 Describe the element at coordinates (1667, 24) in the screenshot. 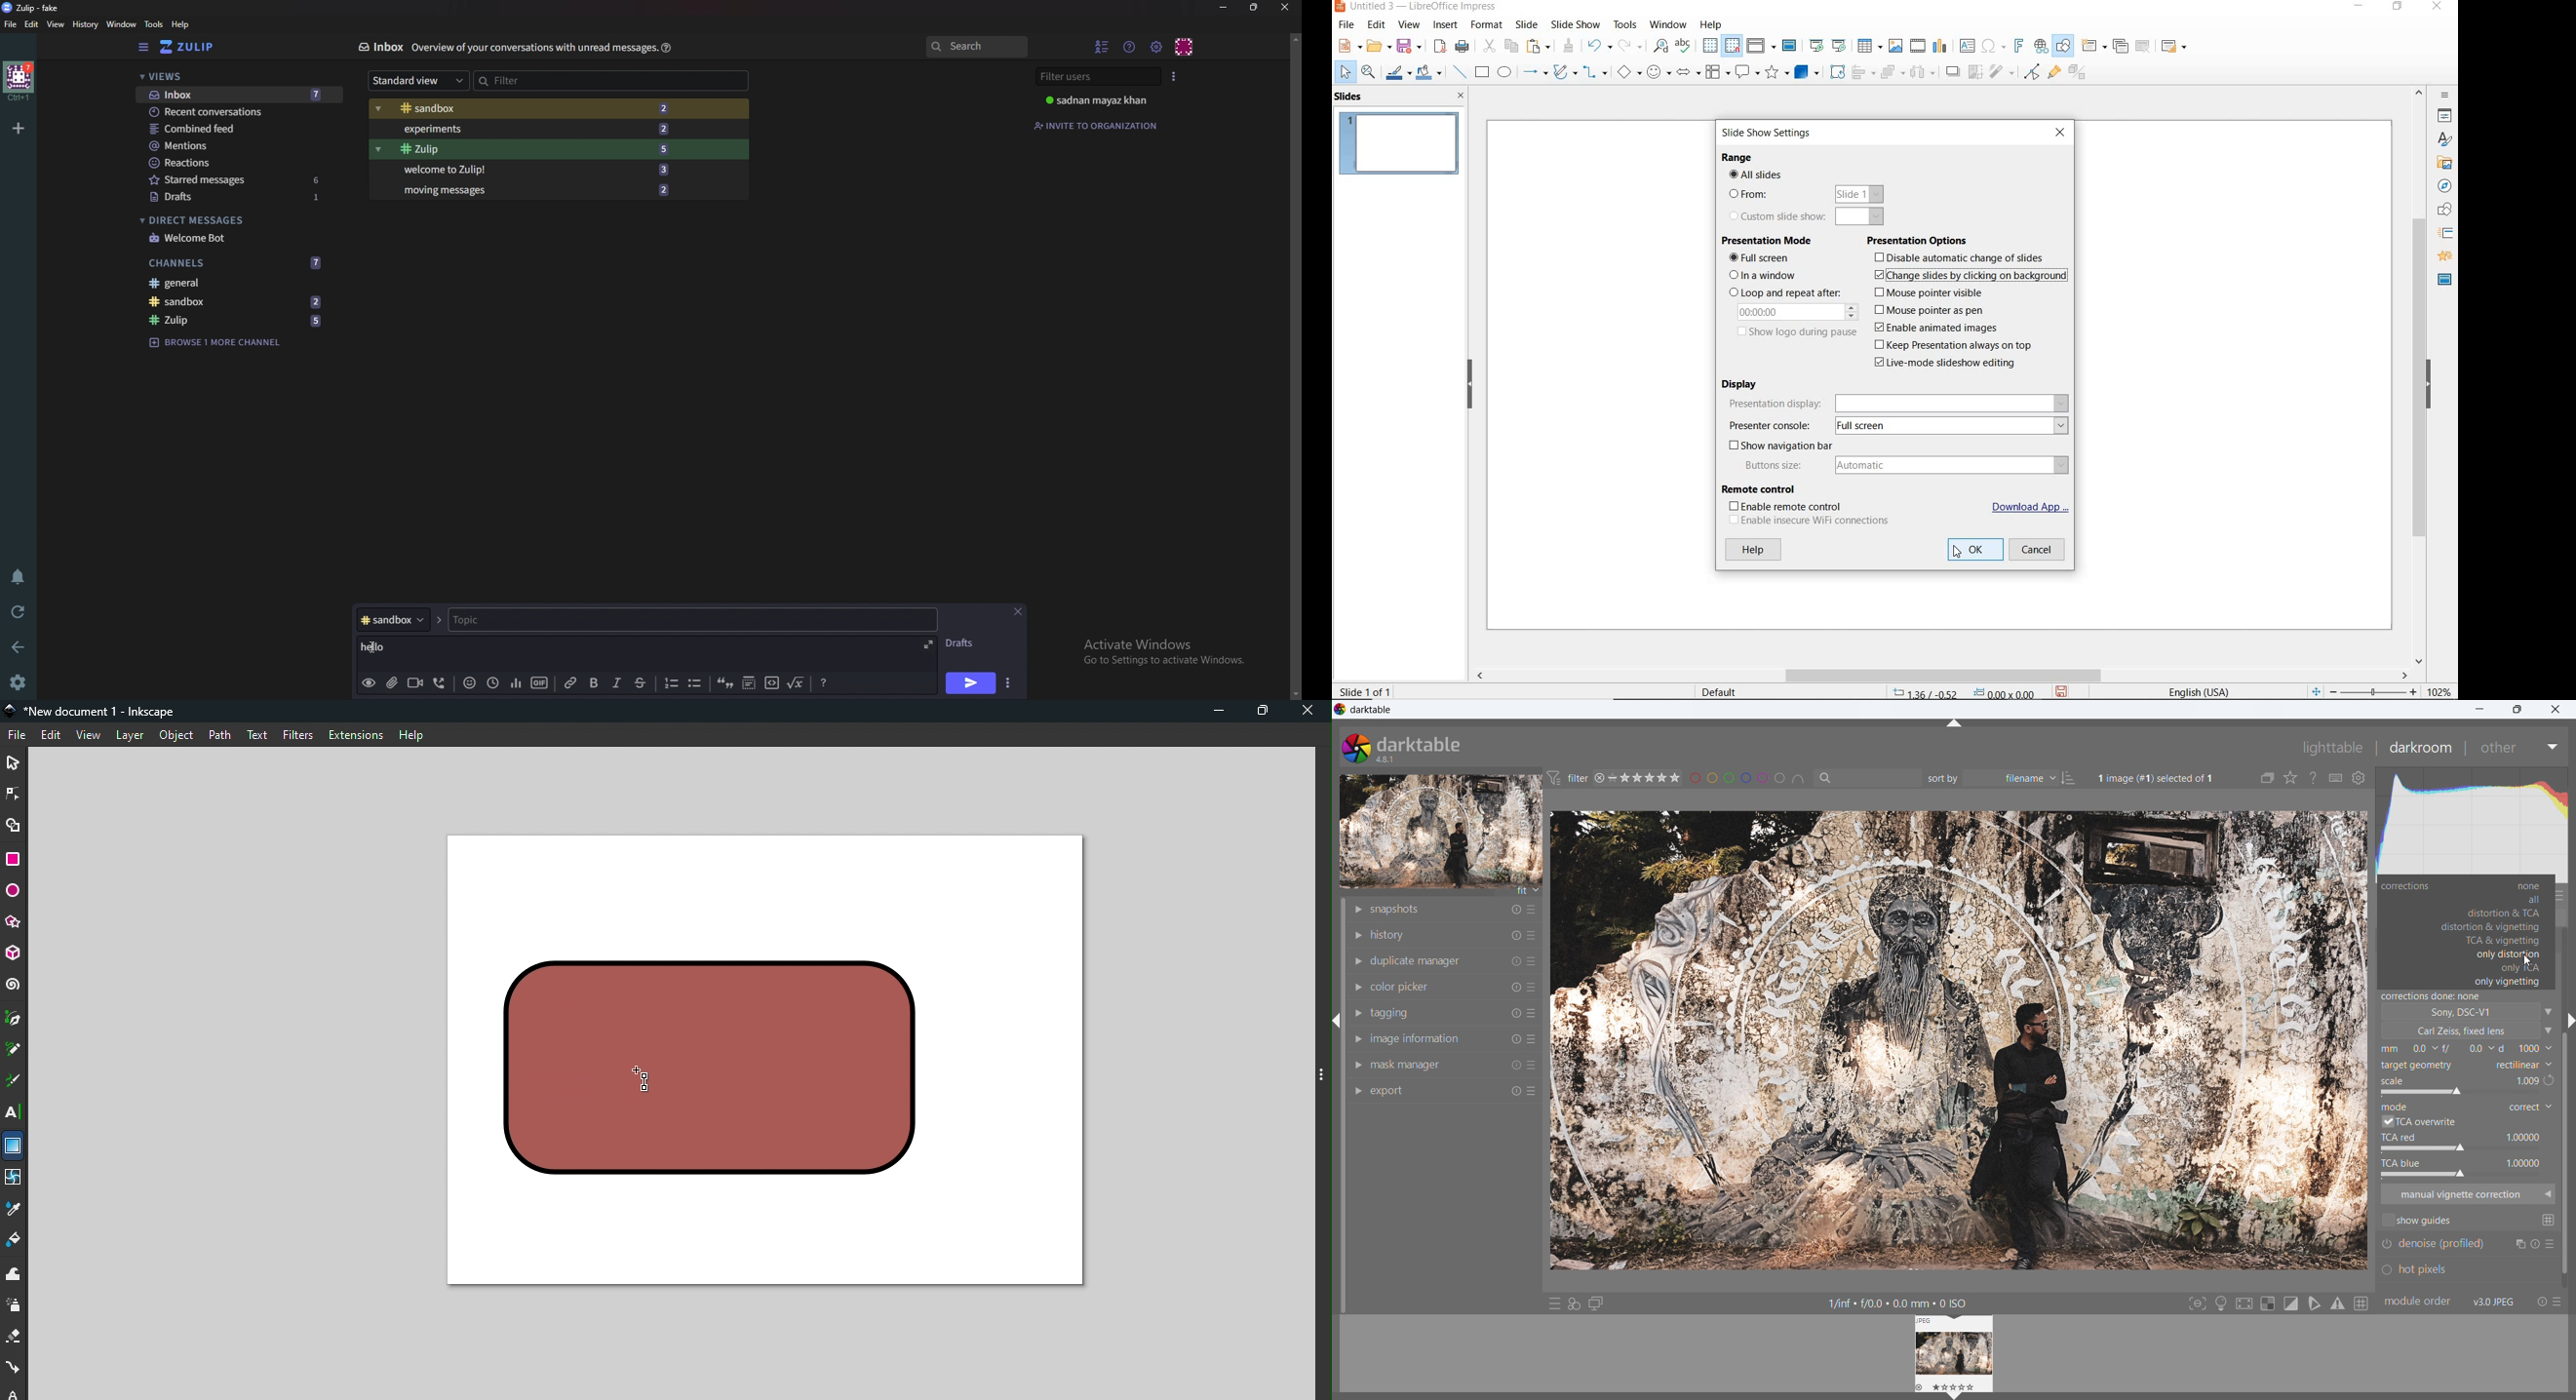

I see `WINDOW` at that location.